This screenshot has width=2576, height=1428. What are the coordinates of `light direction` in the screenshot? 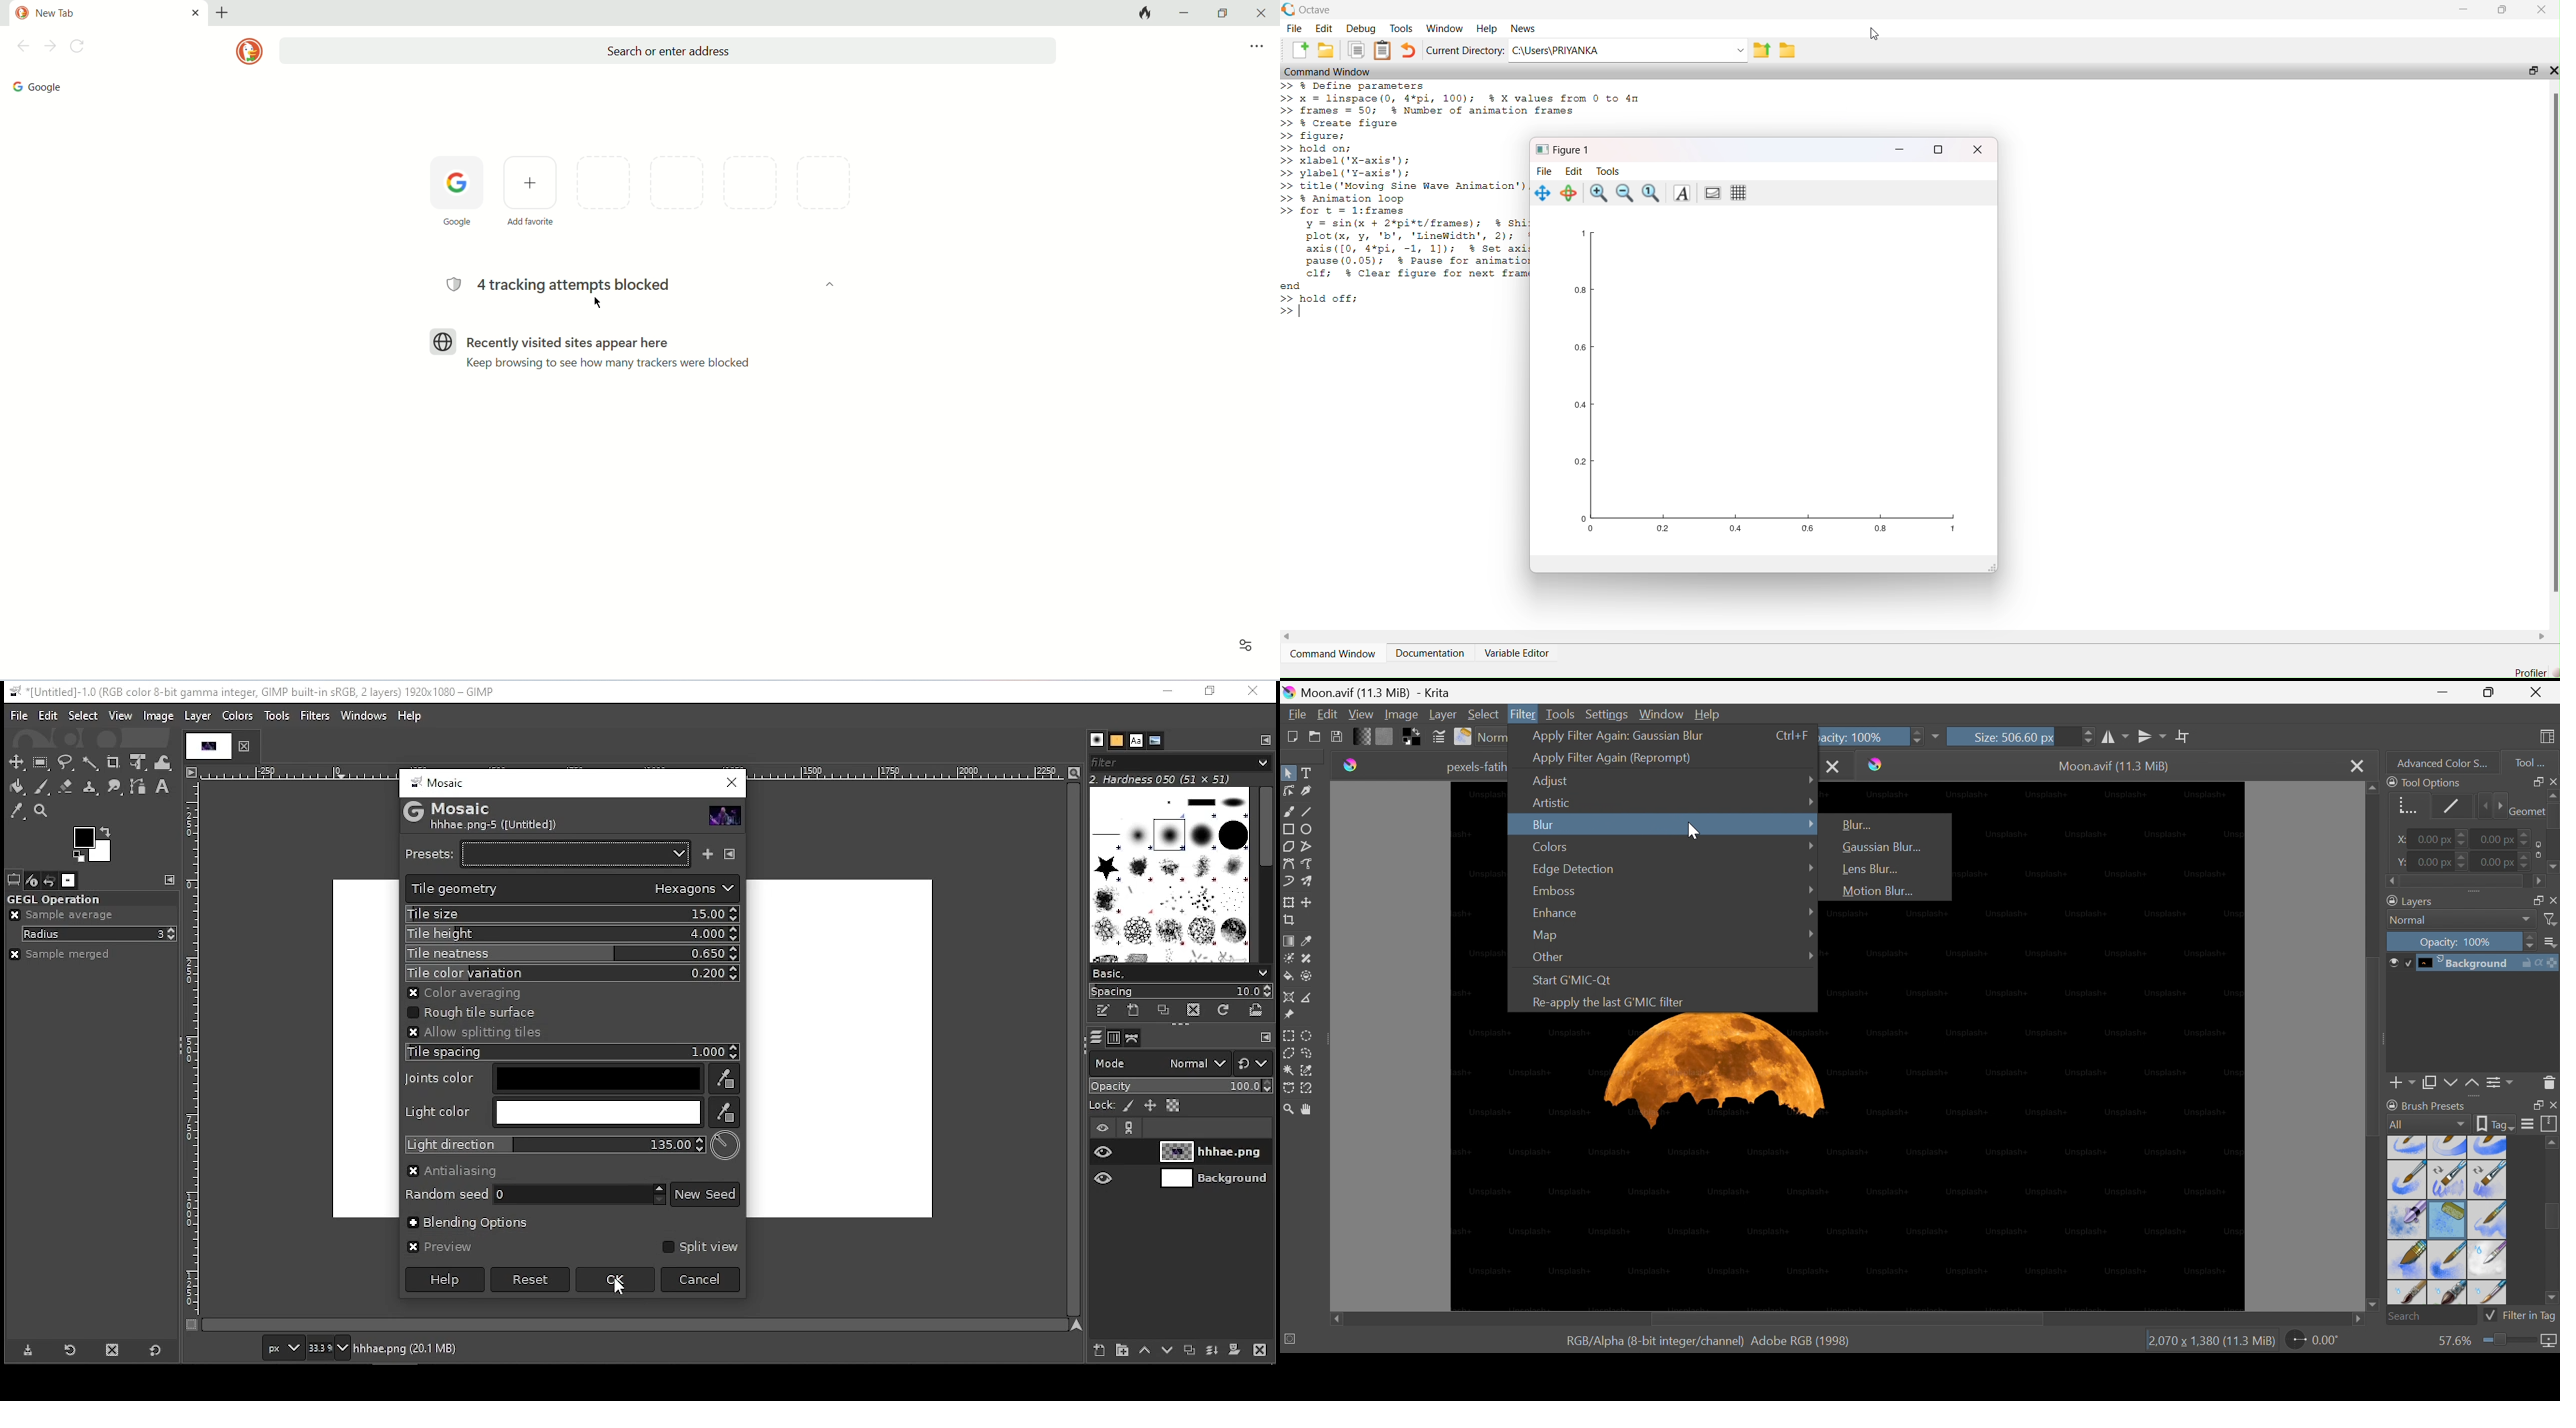 It's located at (573, 1146).